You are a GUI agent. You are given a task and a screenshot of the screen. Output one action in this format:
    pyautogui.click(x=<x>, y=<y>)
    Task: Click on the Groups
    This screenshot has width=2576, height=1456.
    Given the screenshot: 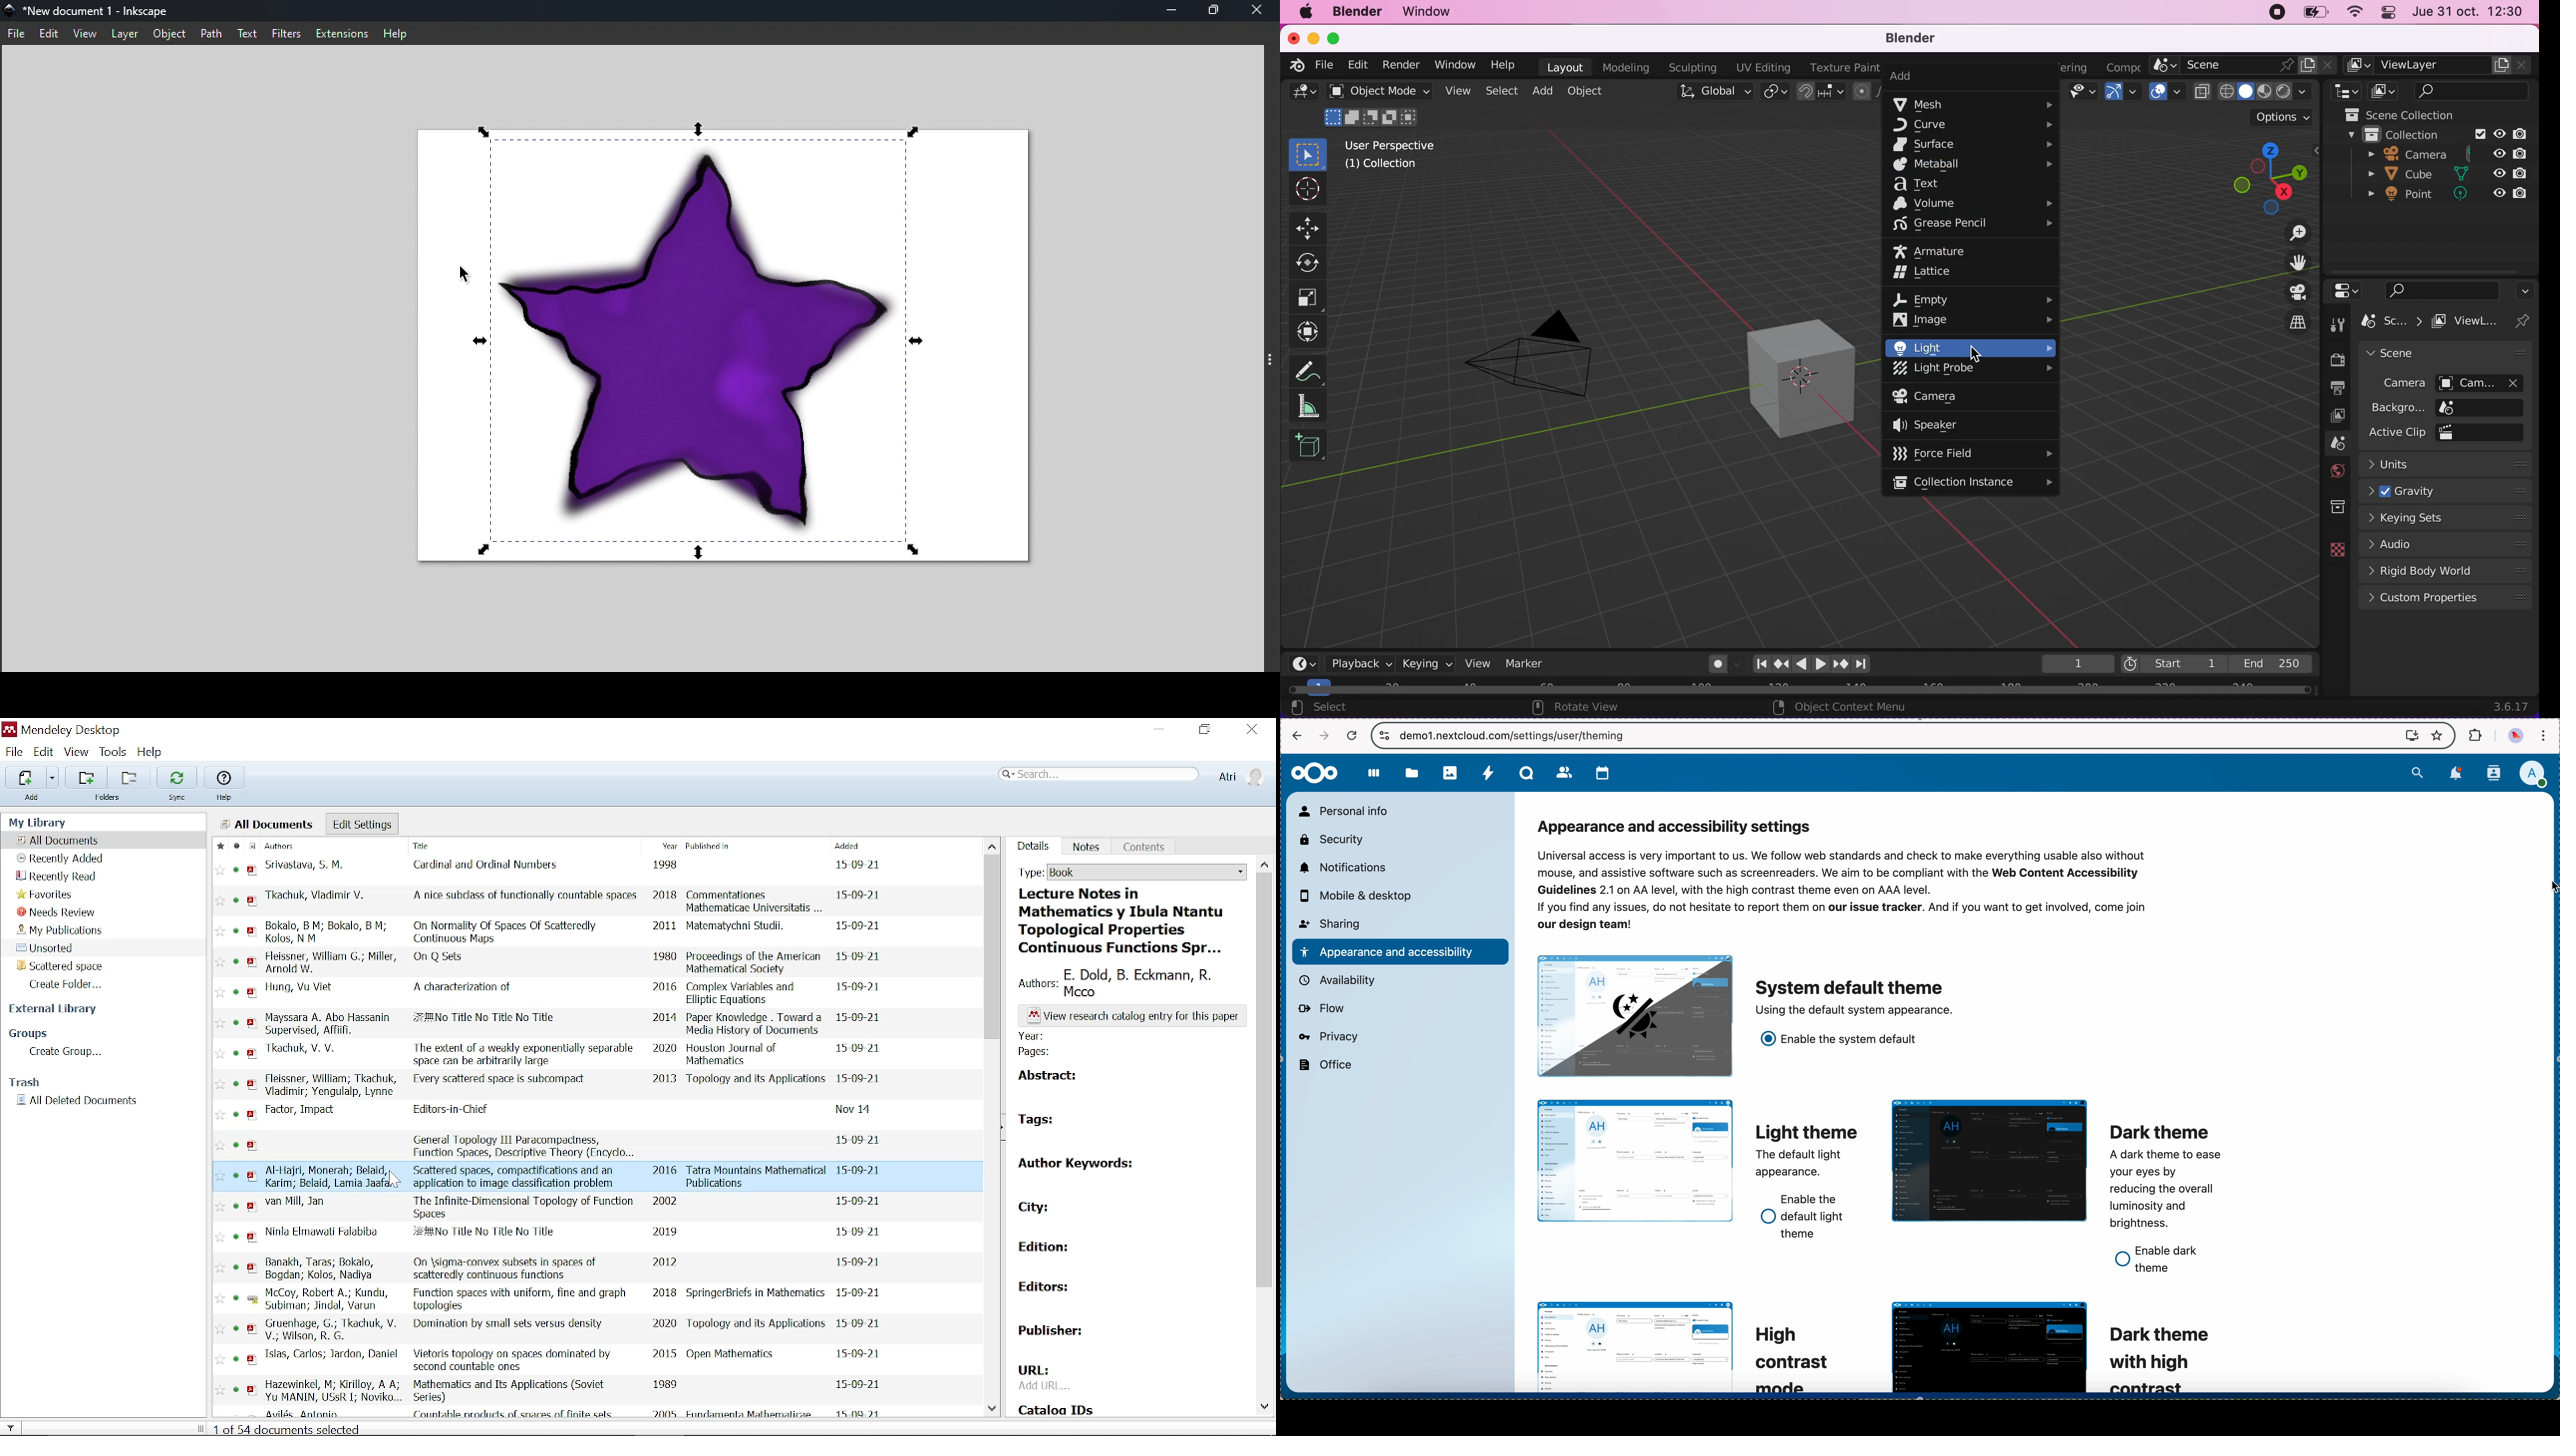 What is the action you would take?
    pyautogui.click(x=30, y=1034)
    